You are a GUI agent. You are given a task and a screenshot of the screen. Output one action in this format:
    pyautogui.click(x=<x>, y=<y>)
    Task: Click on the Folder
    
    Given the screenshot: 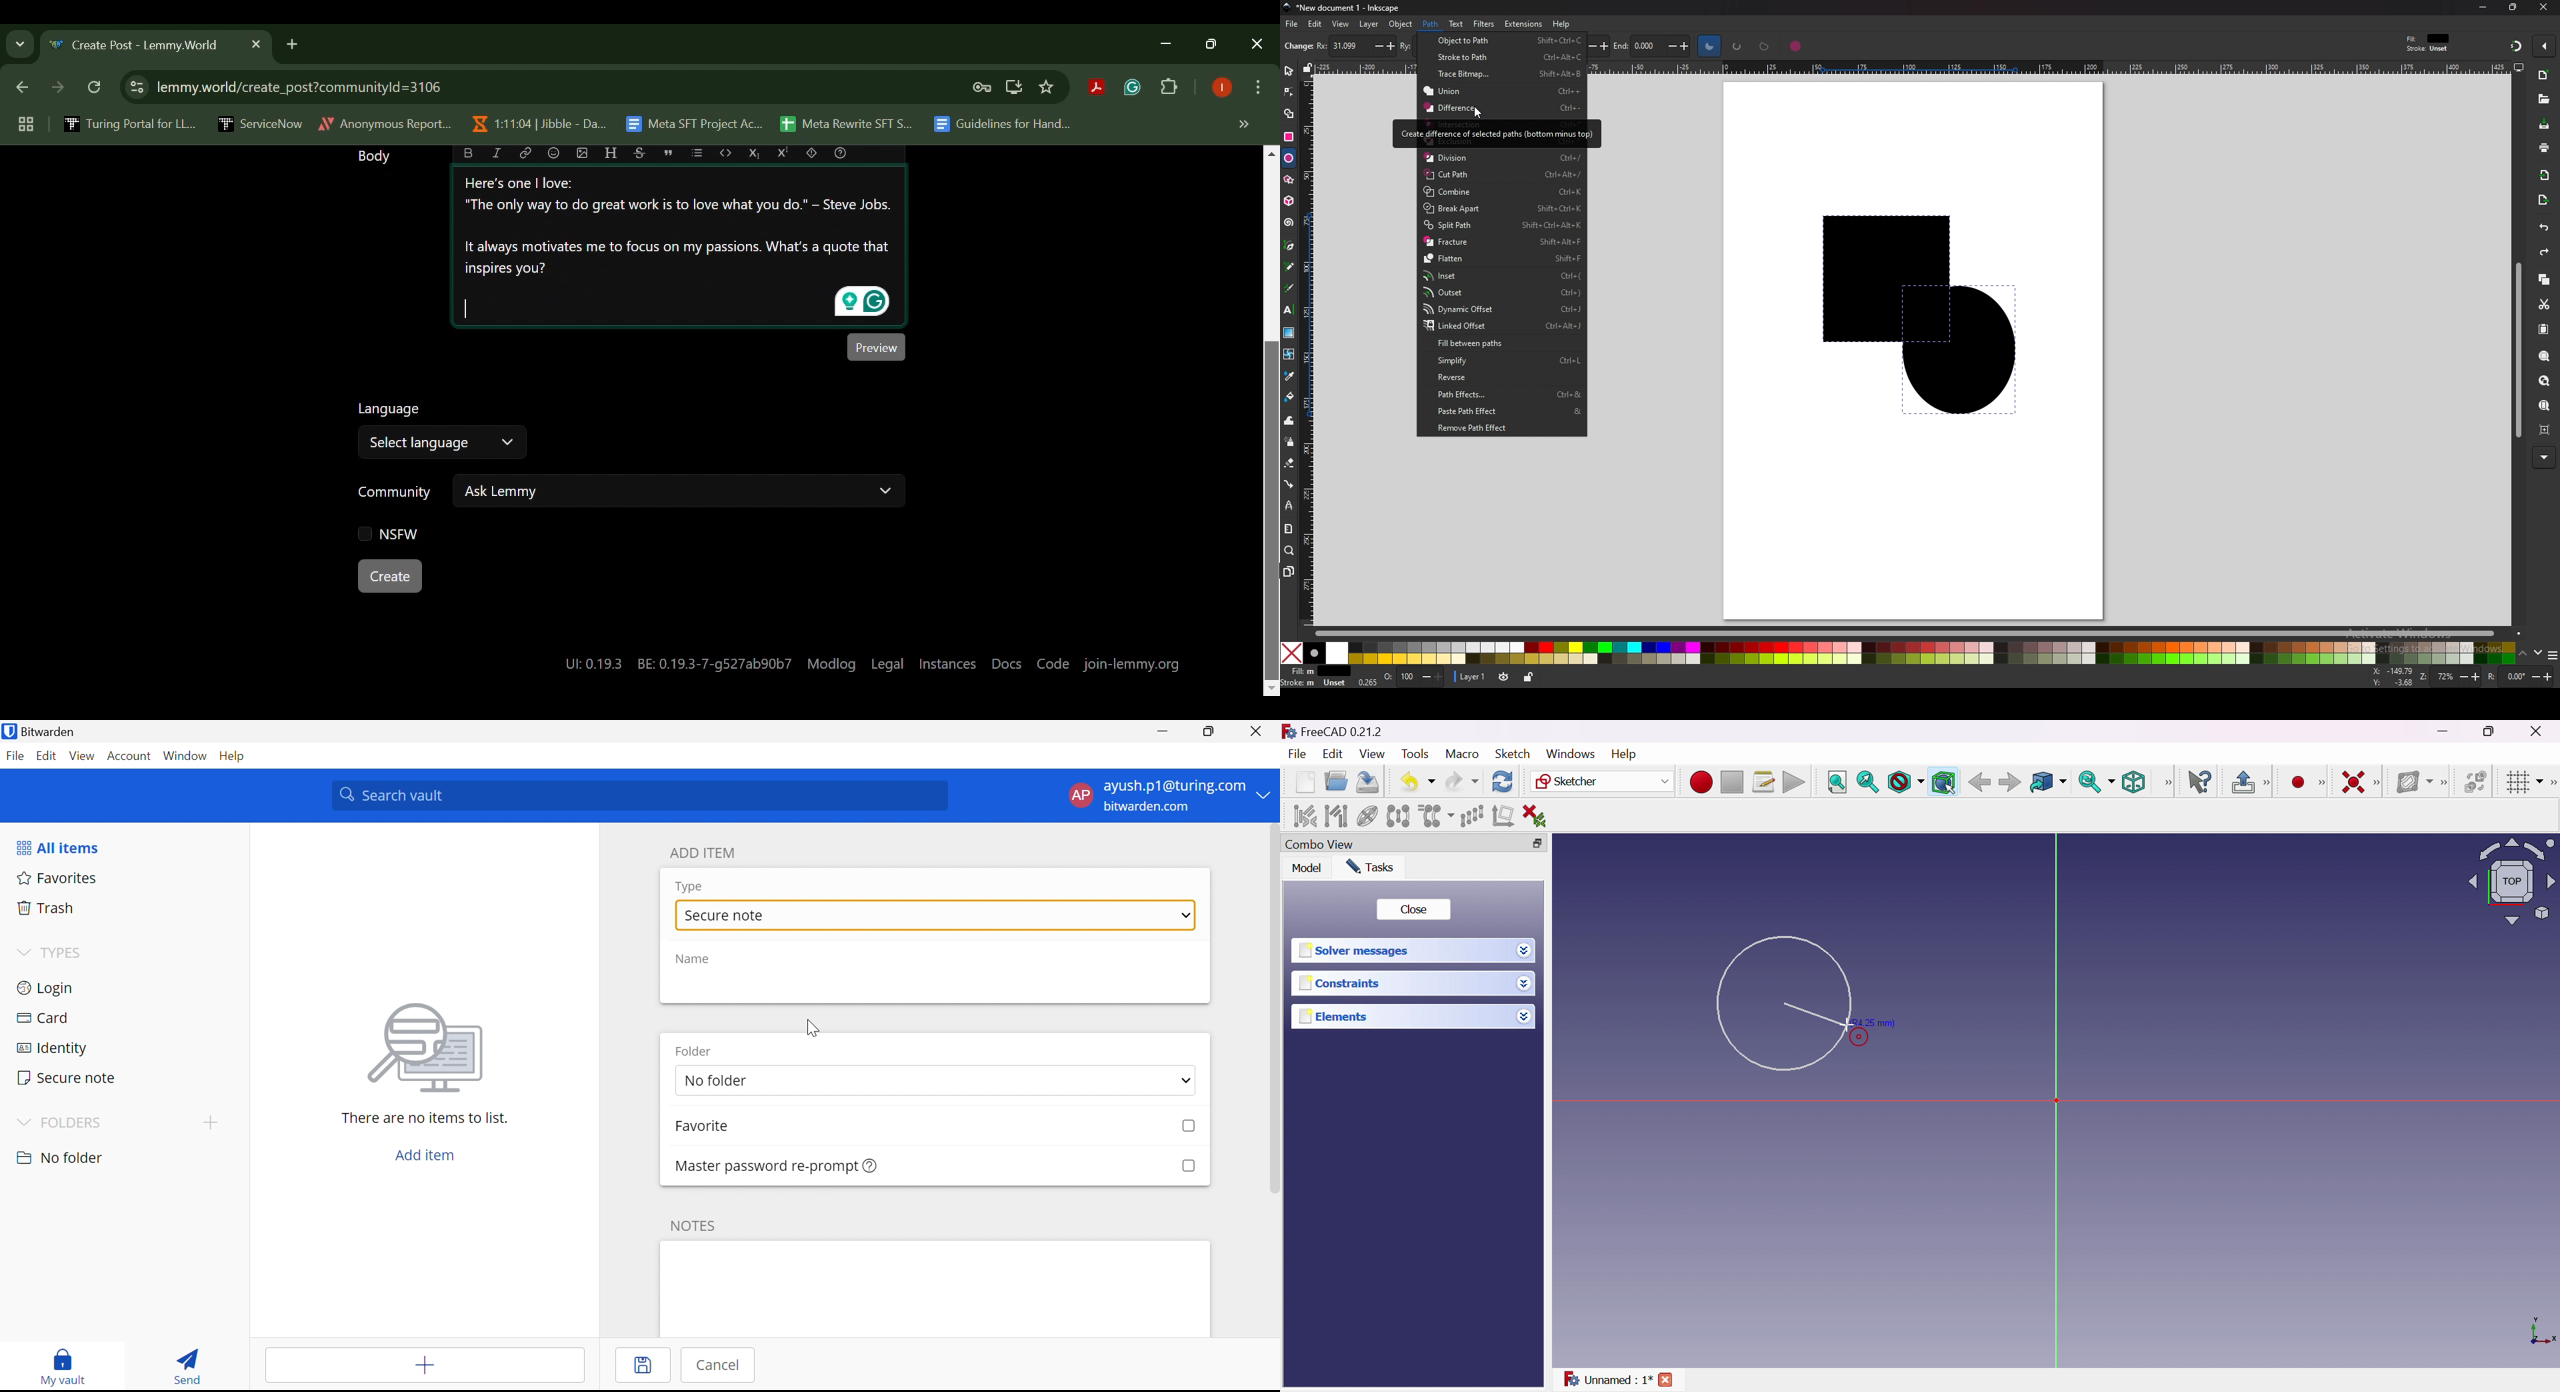 What is the action you would take?
    pyautogui.click(x=693, y=1053)
    